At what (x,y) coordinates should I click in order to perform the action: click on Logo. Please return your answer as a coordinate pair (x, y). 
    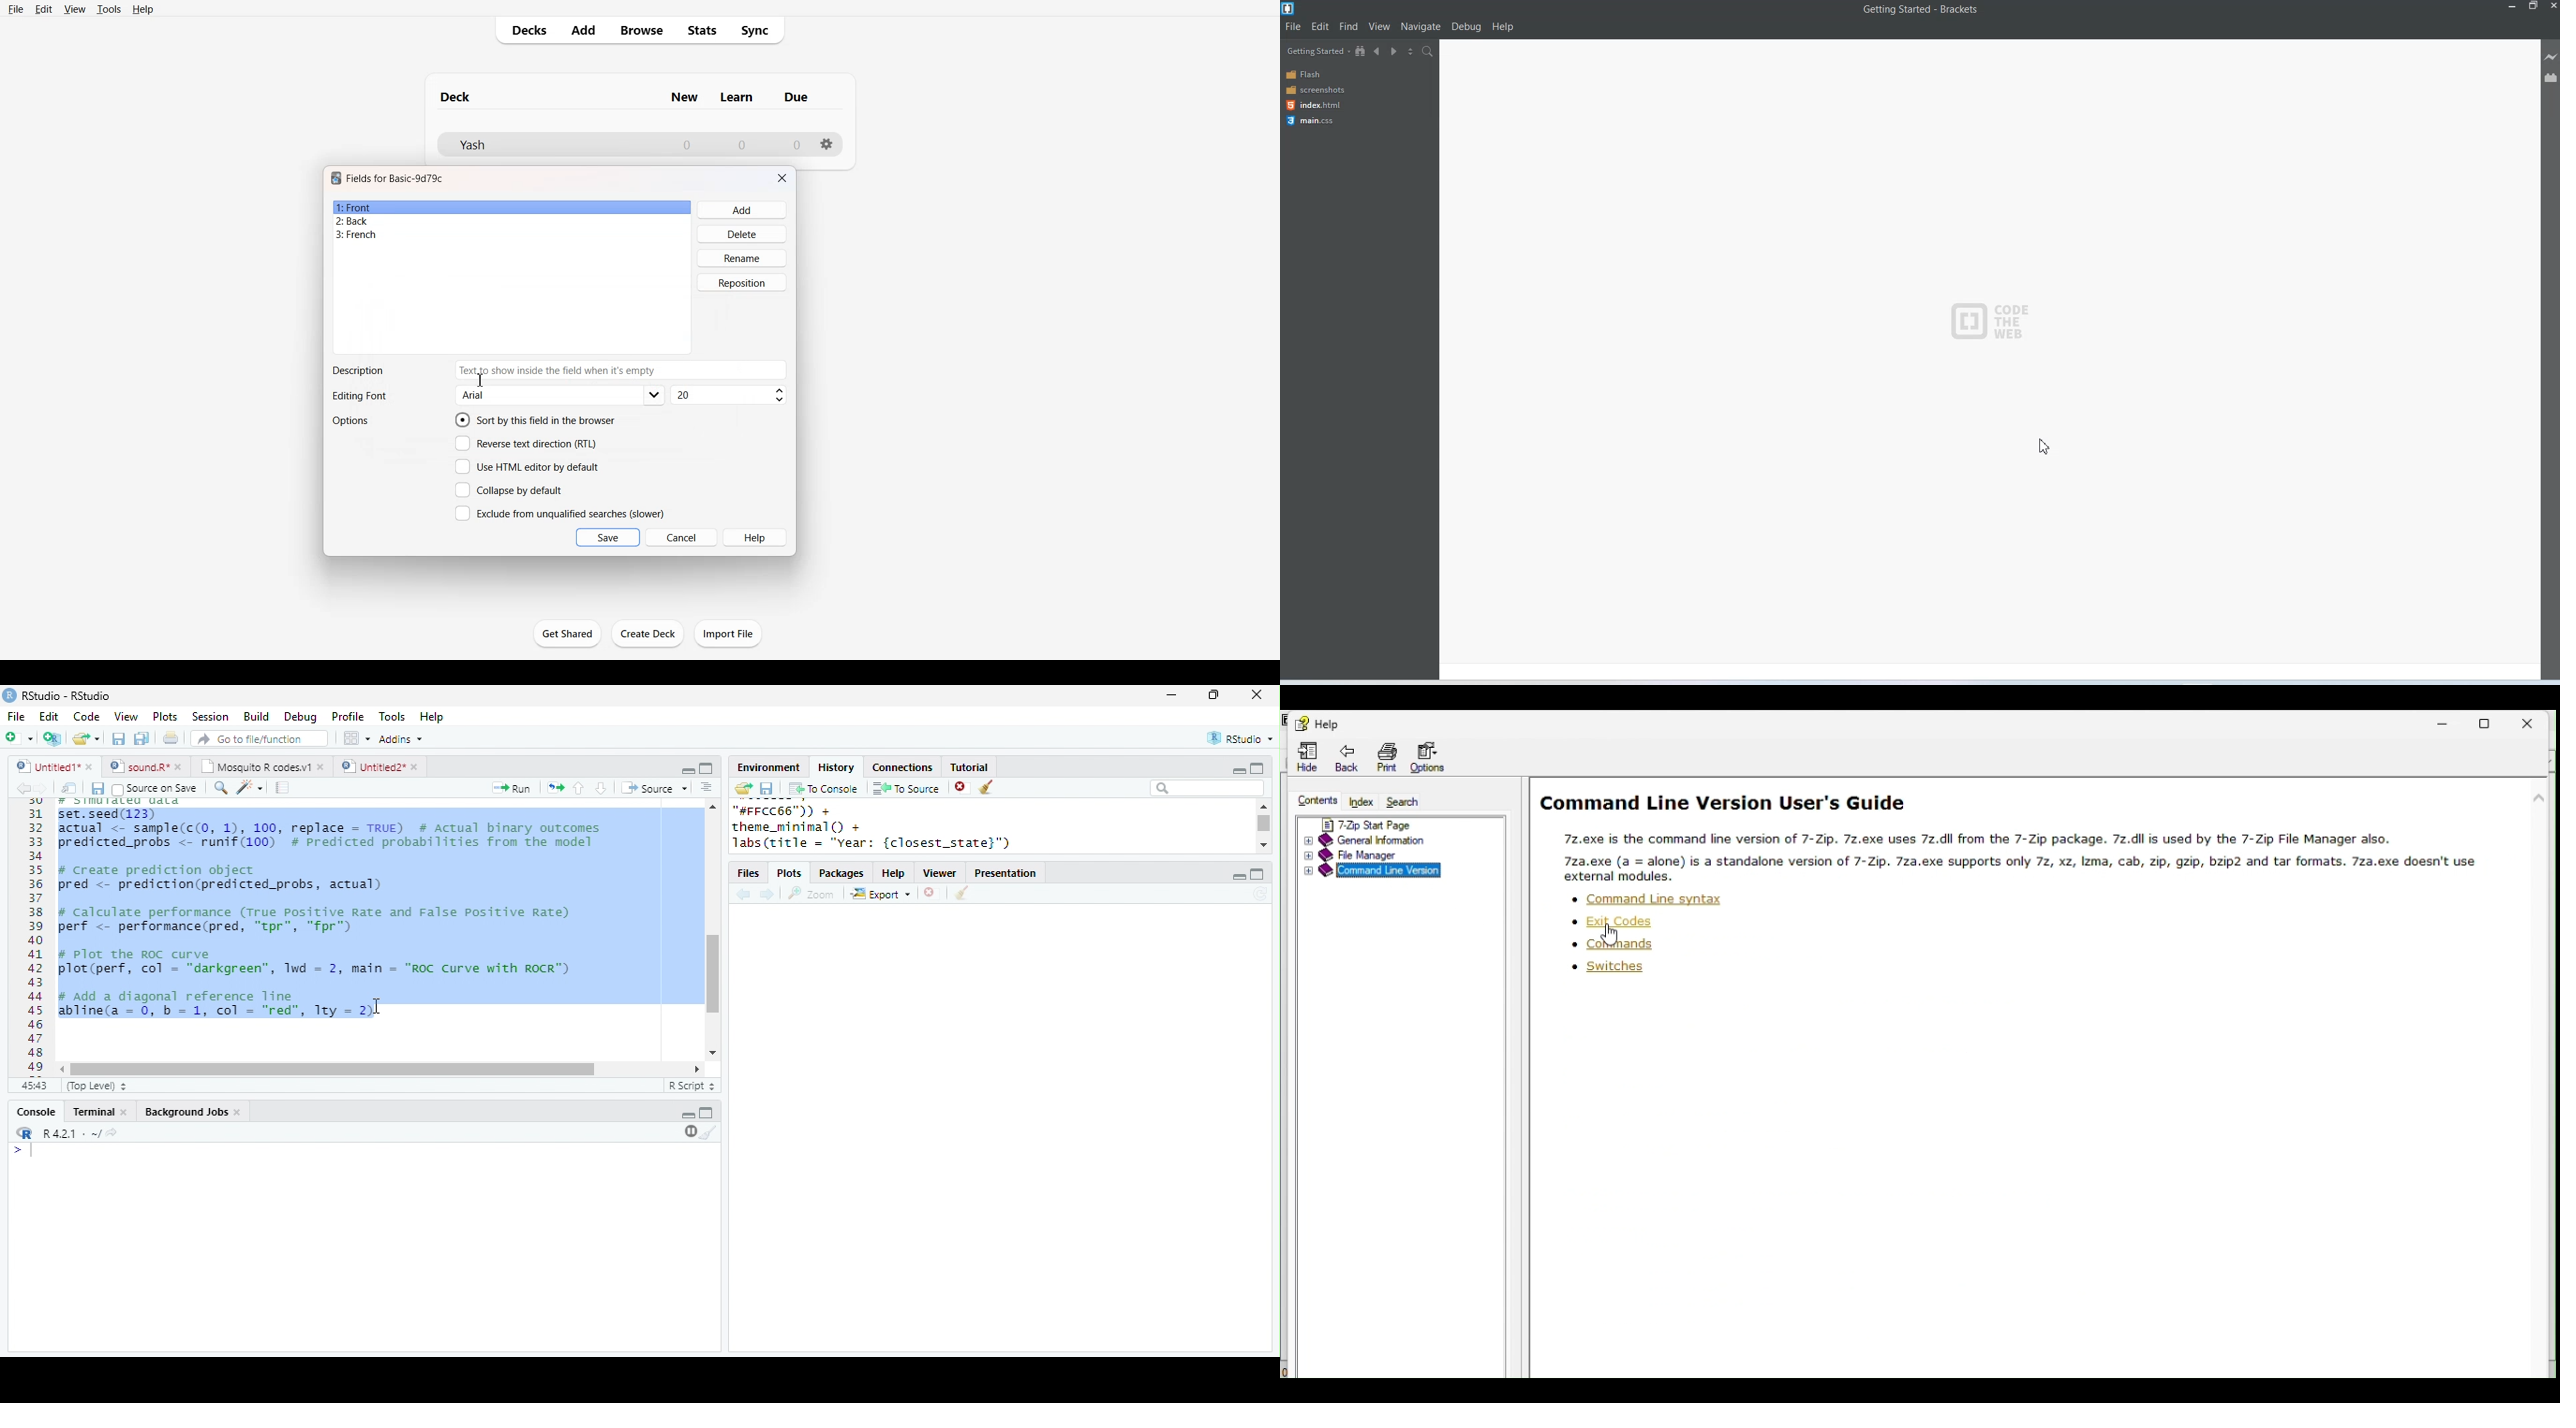
    Looking at the image, I should click on (1289, 9).